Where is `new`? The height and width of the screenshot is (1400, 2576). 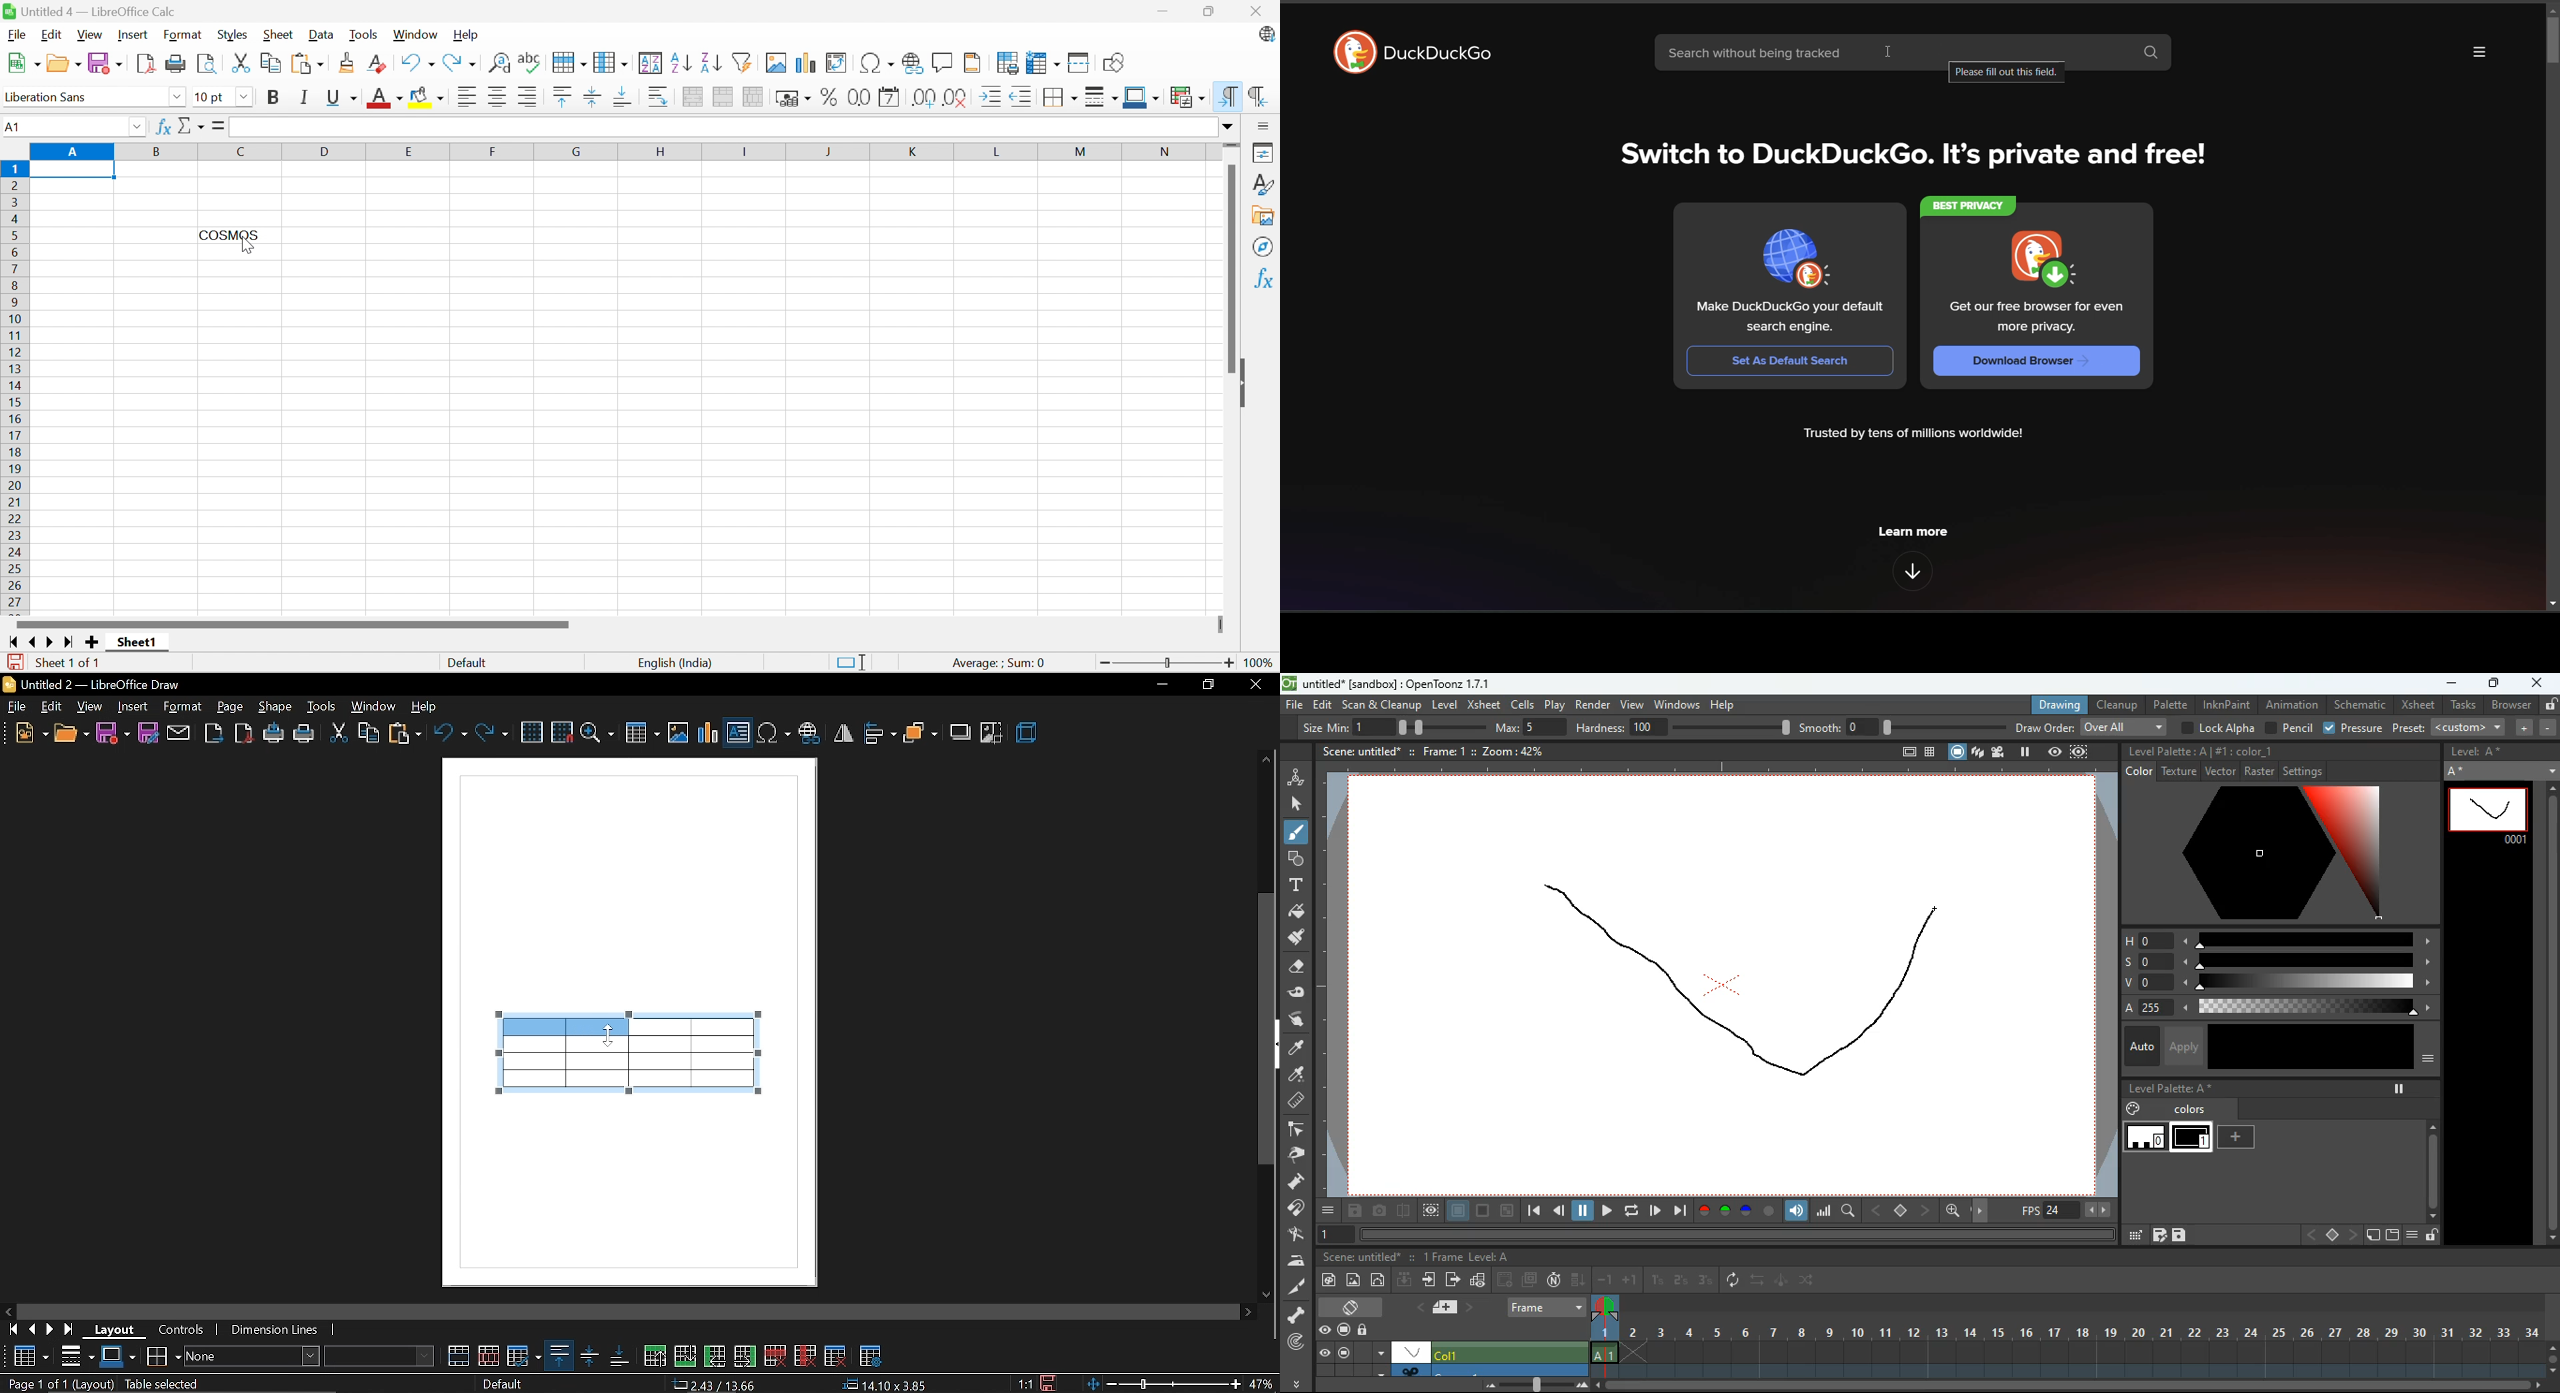
new is located at coordinates (25, 732).